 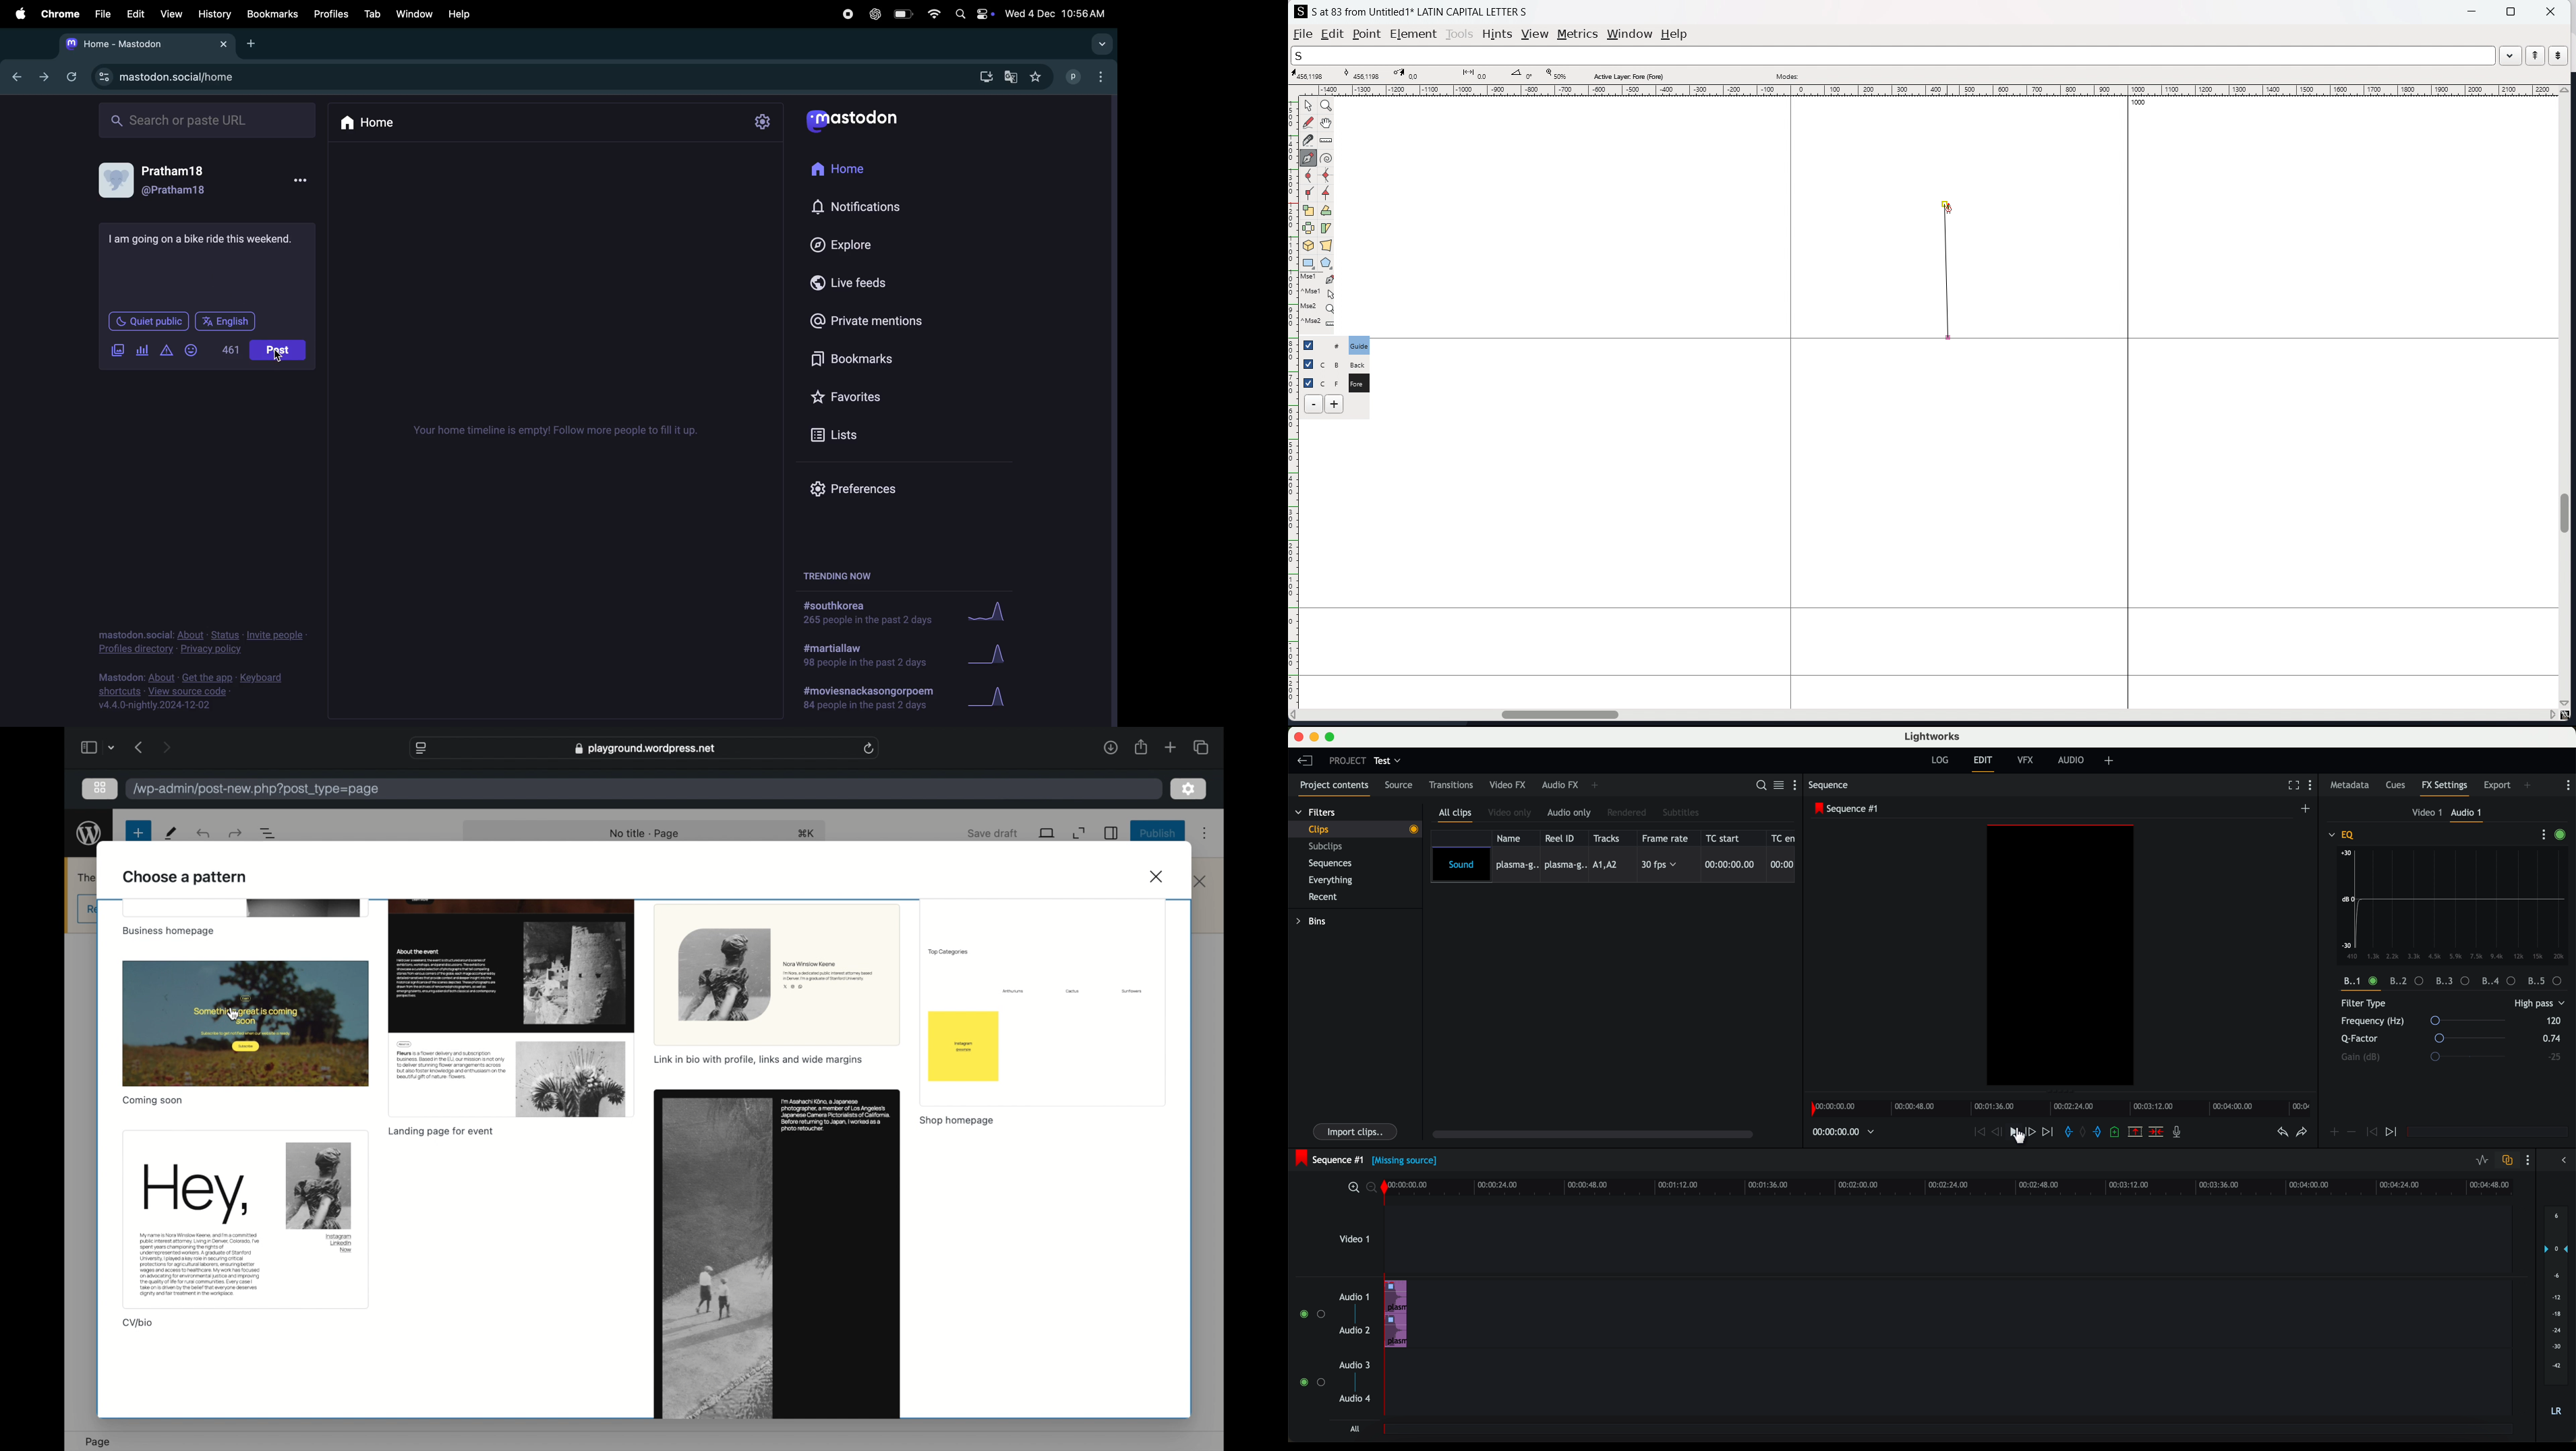 What do you see at coordinates (852, 435) in the screenshot?
I see `Lists` at bounding box center [852, 435].